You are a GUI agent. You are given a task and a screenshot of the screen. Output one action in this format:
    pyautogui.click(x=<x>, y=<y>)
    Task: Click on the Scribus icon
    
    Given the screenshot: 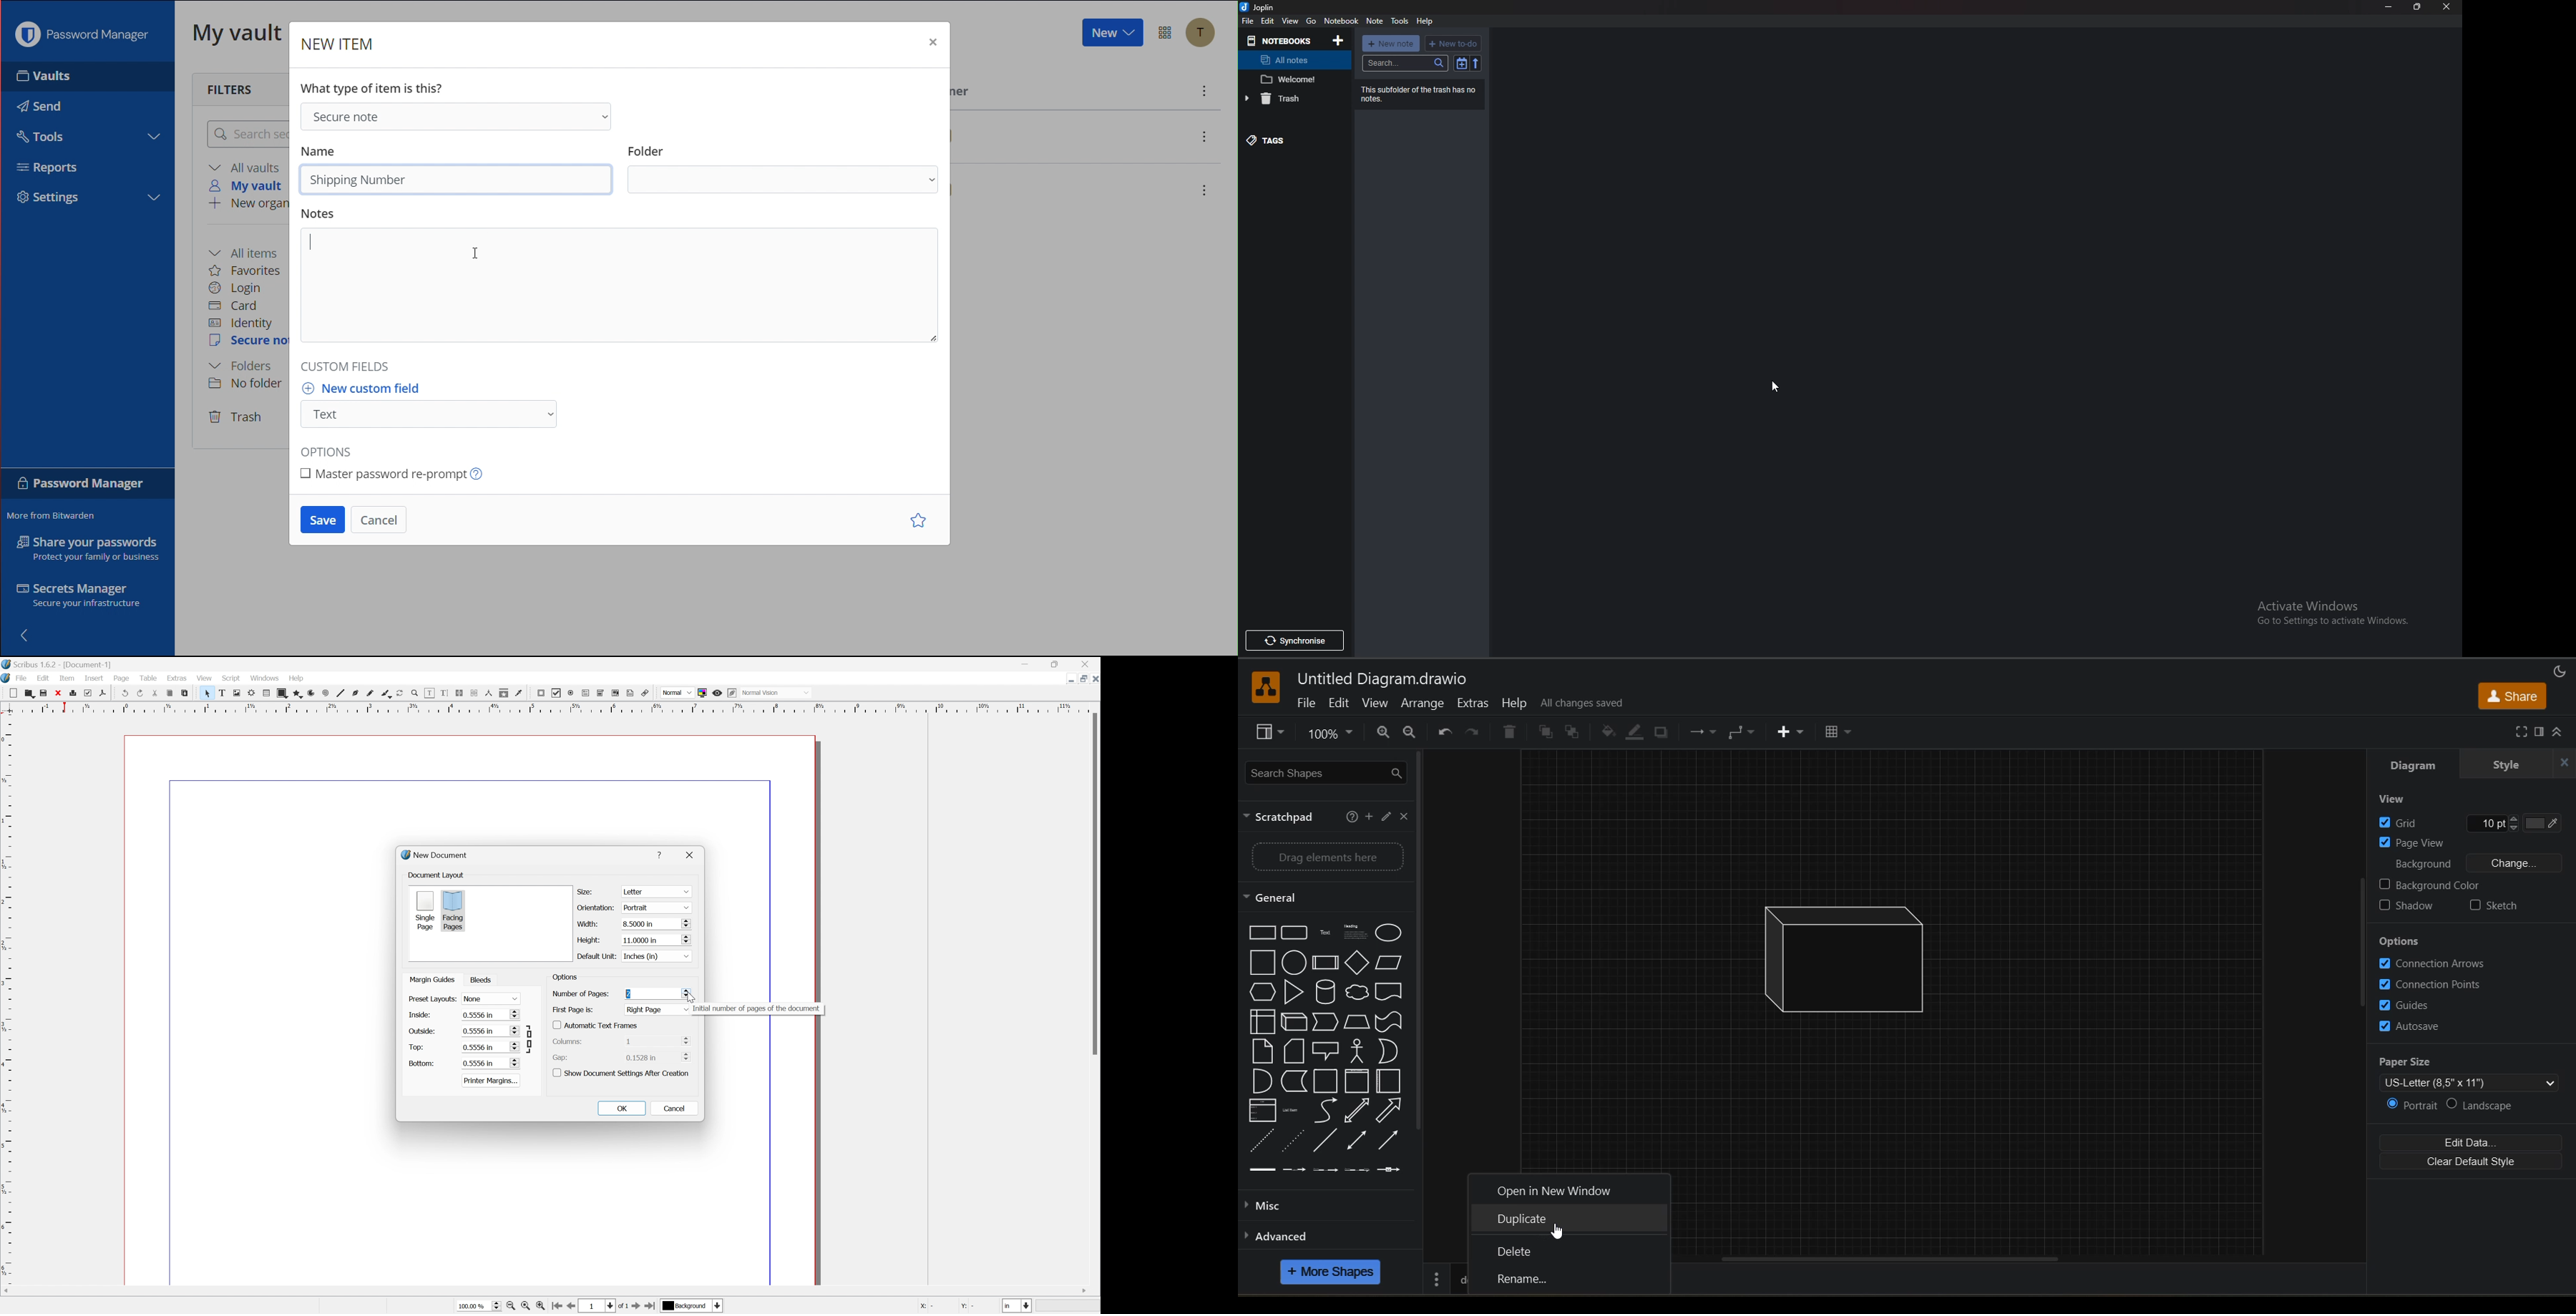 What is the action you would take?
    pyautogui.click(x=7, y=679)
    